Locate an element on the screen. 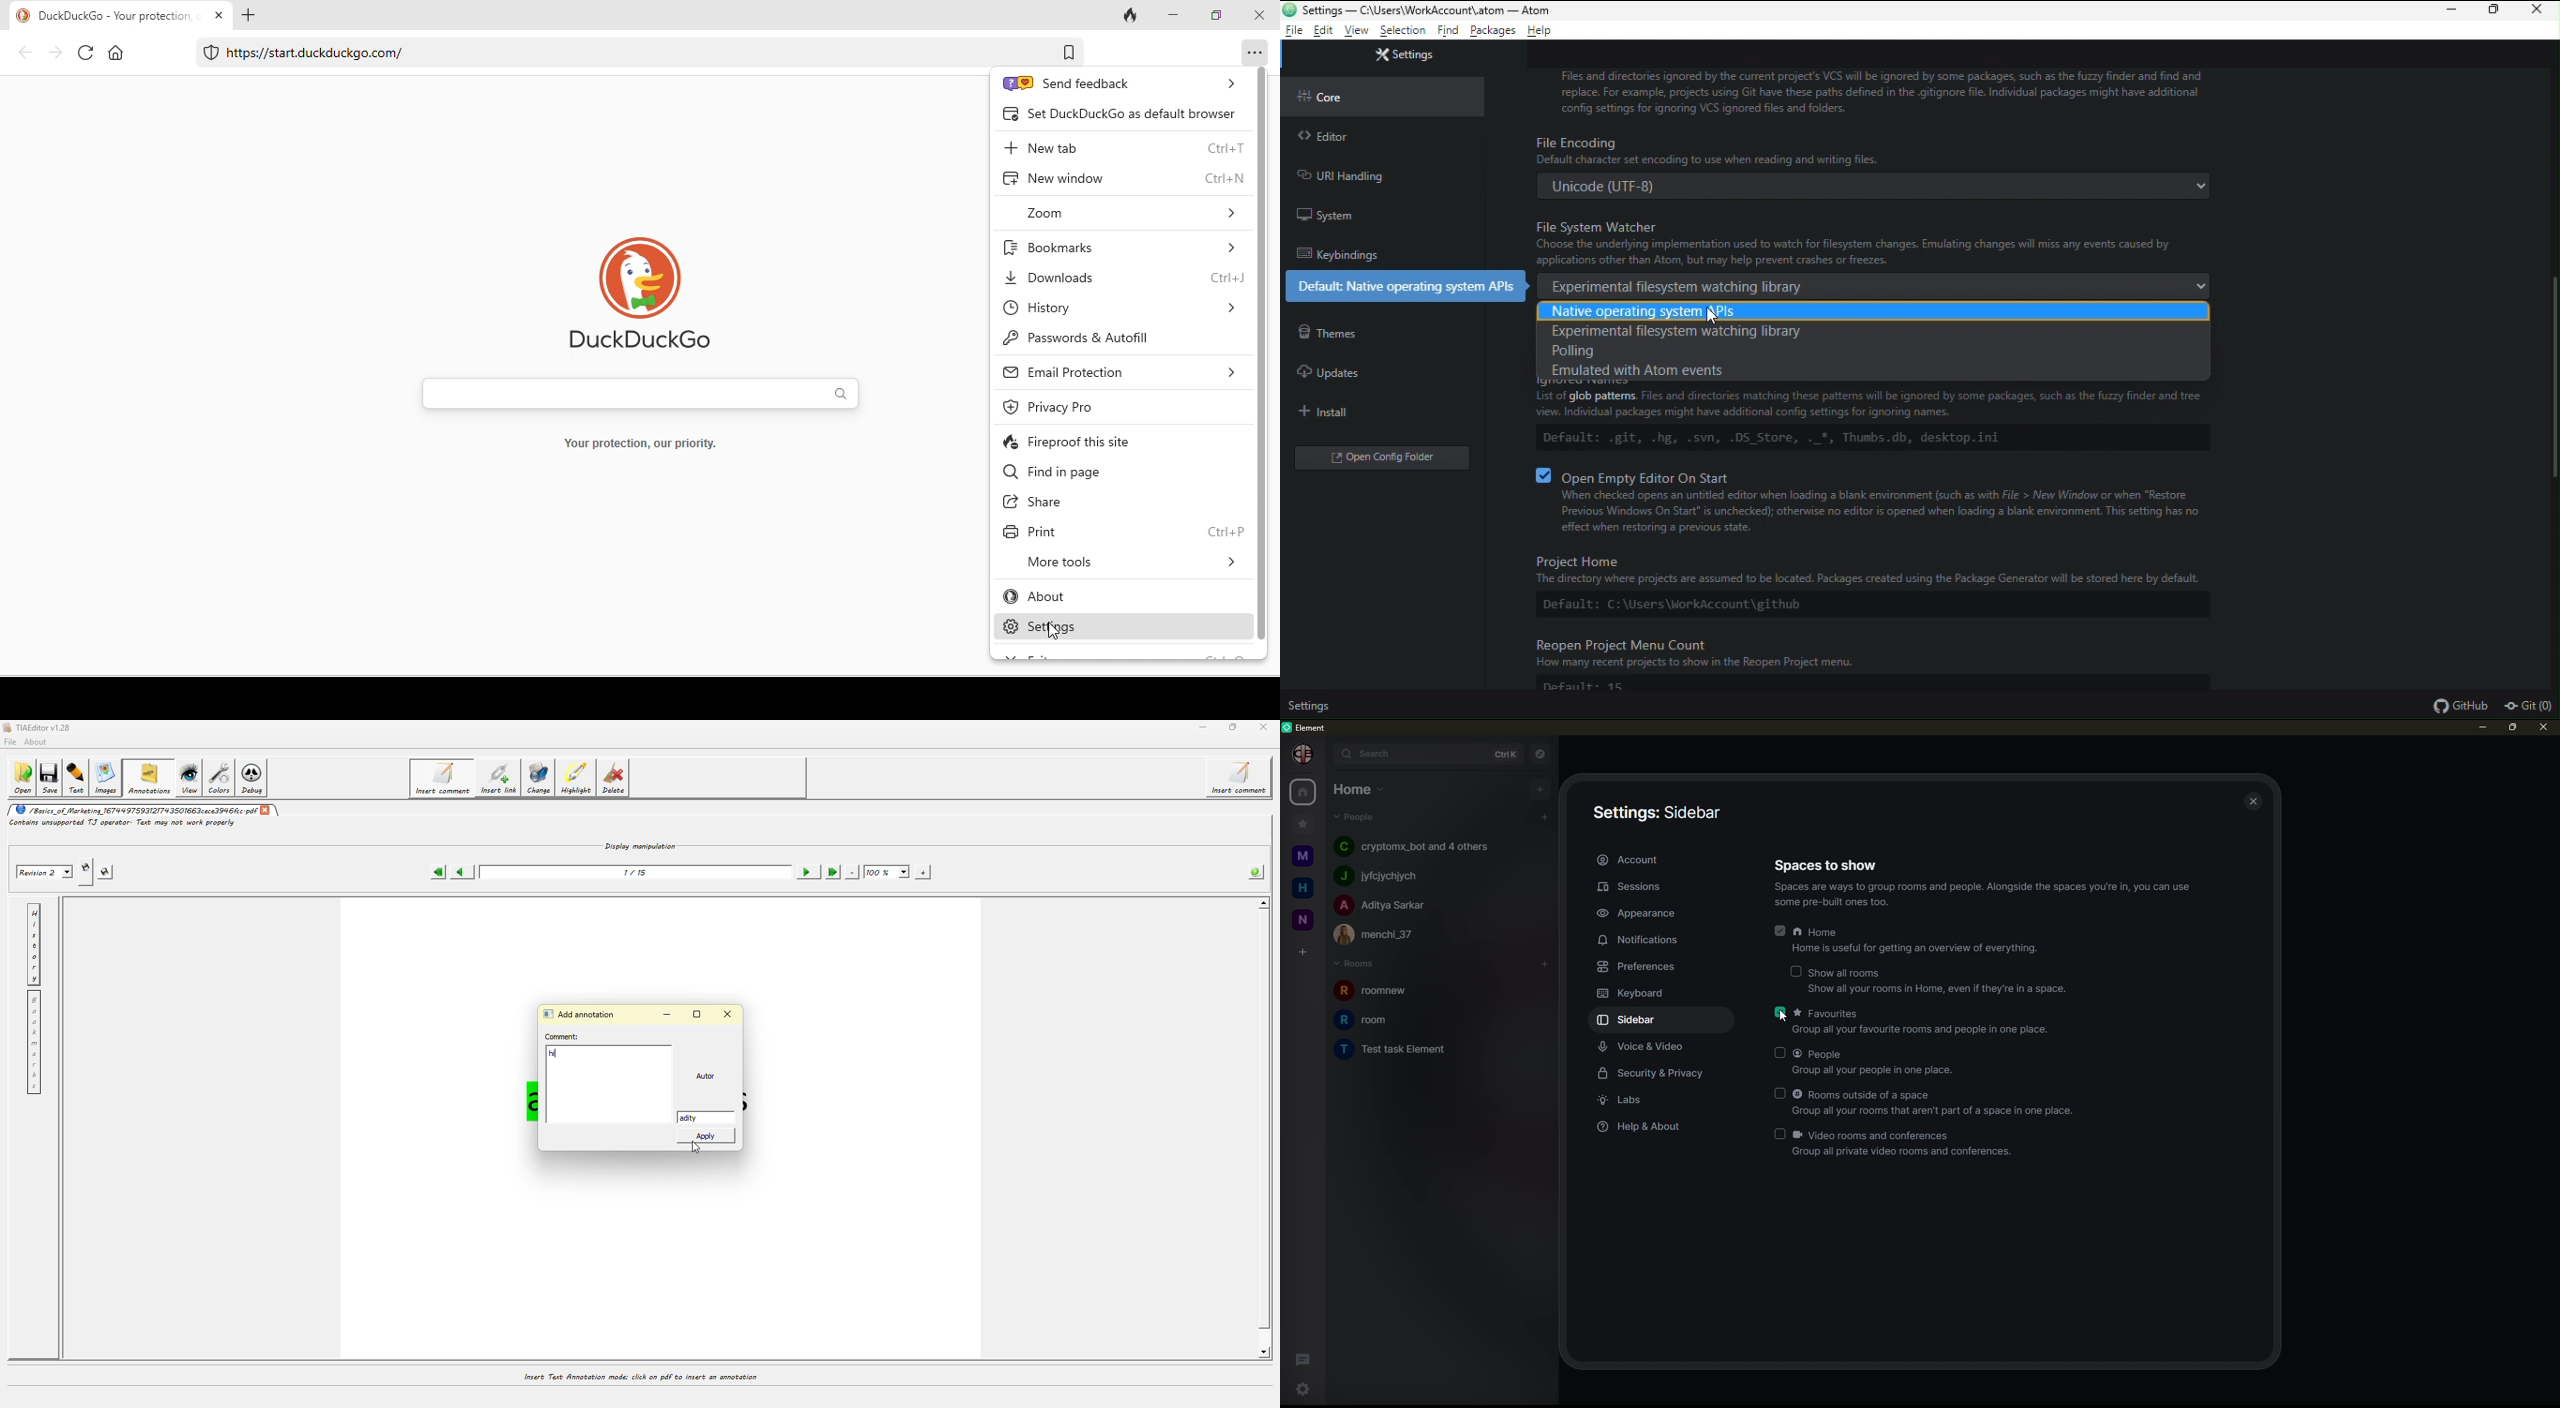 This screenshot has width=2576, height=1428. cursor is located at coordinates (1713, 316).